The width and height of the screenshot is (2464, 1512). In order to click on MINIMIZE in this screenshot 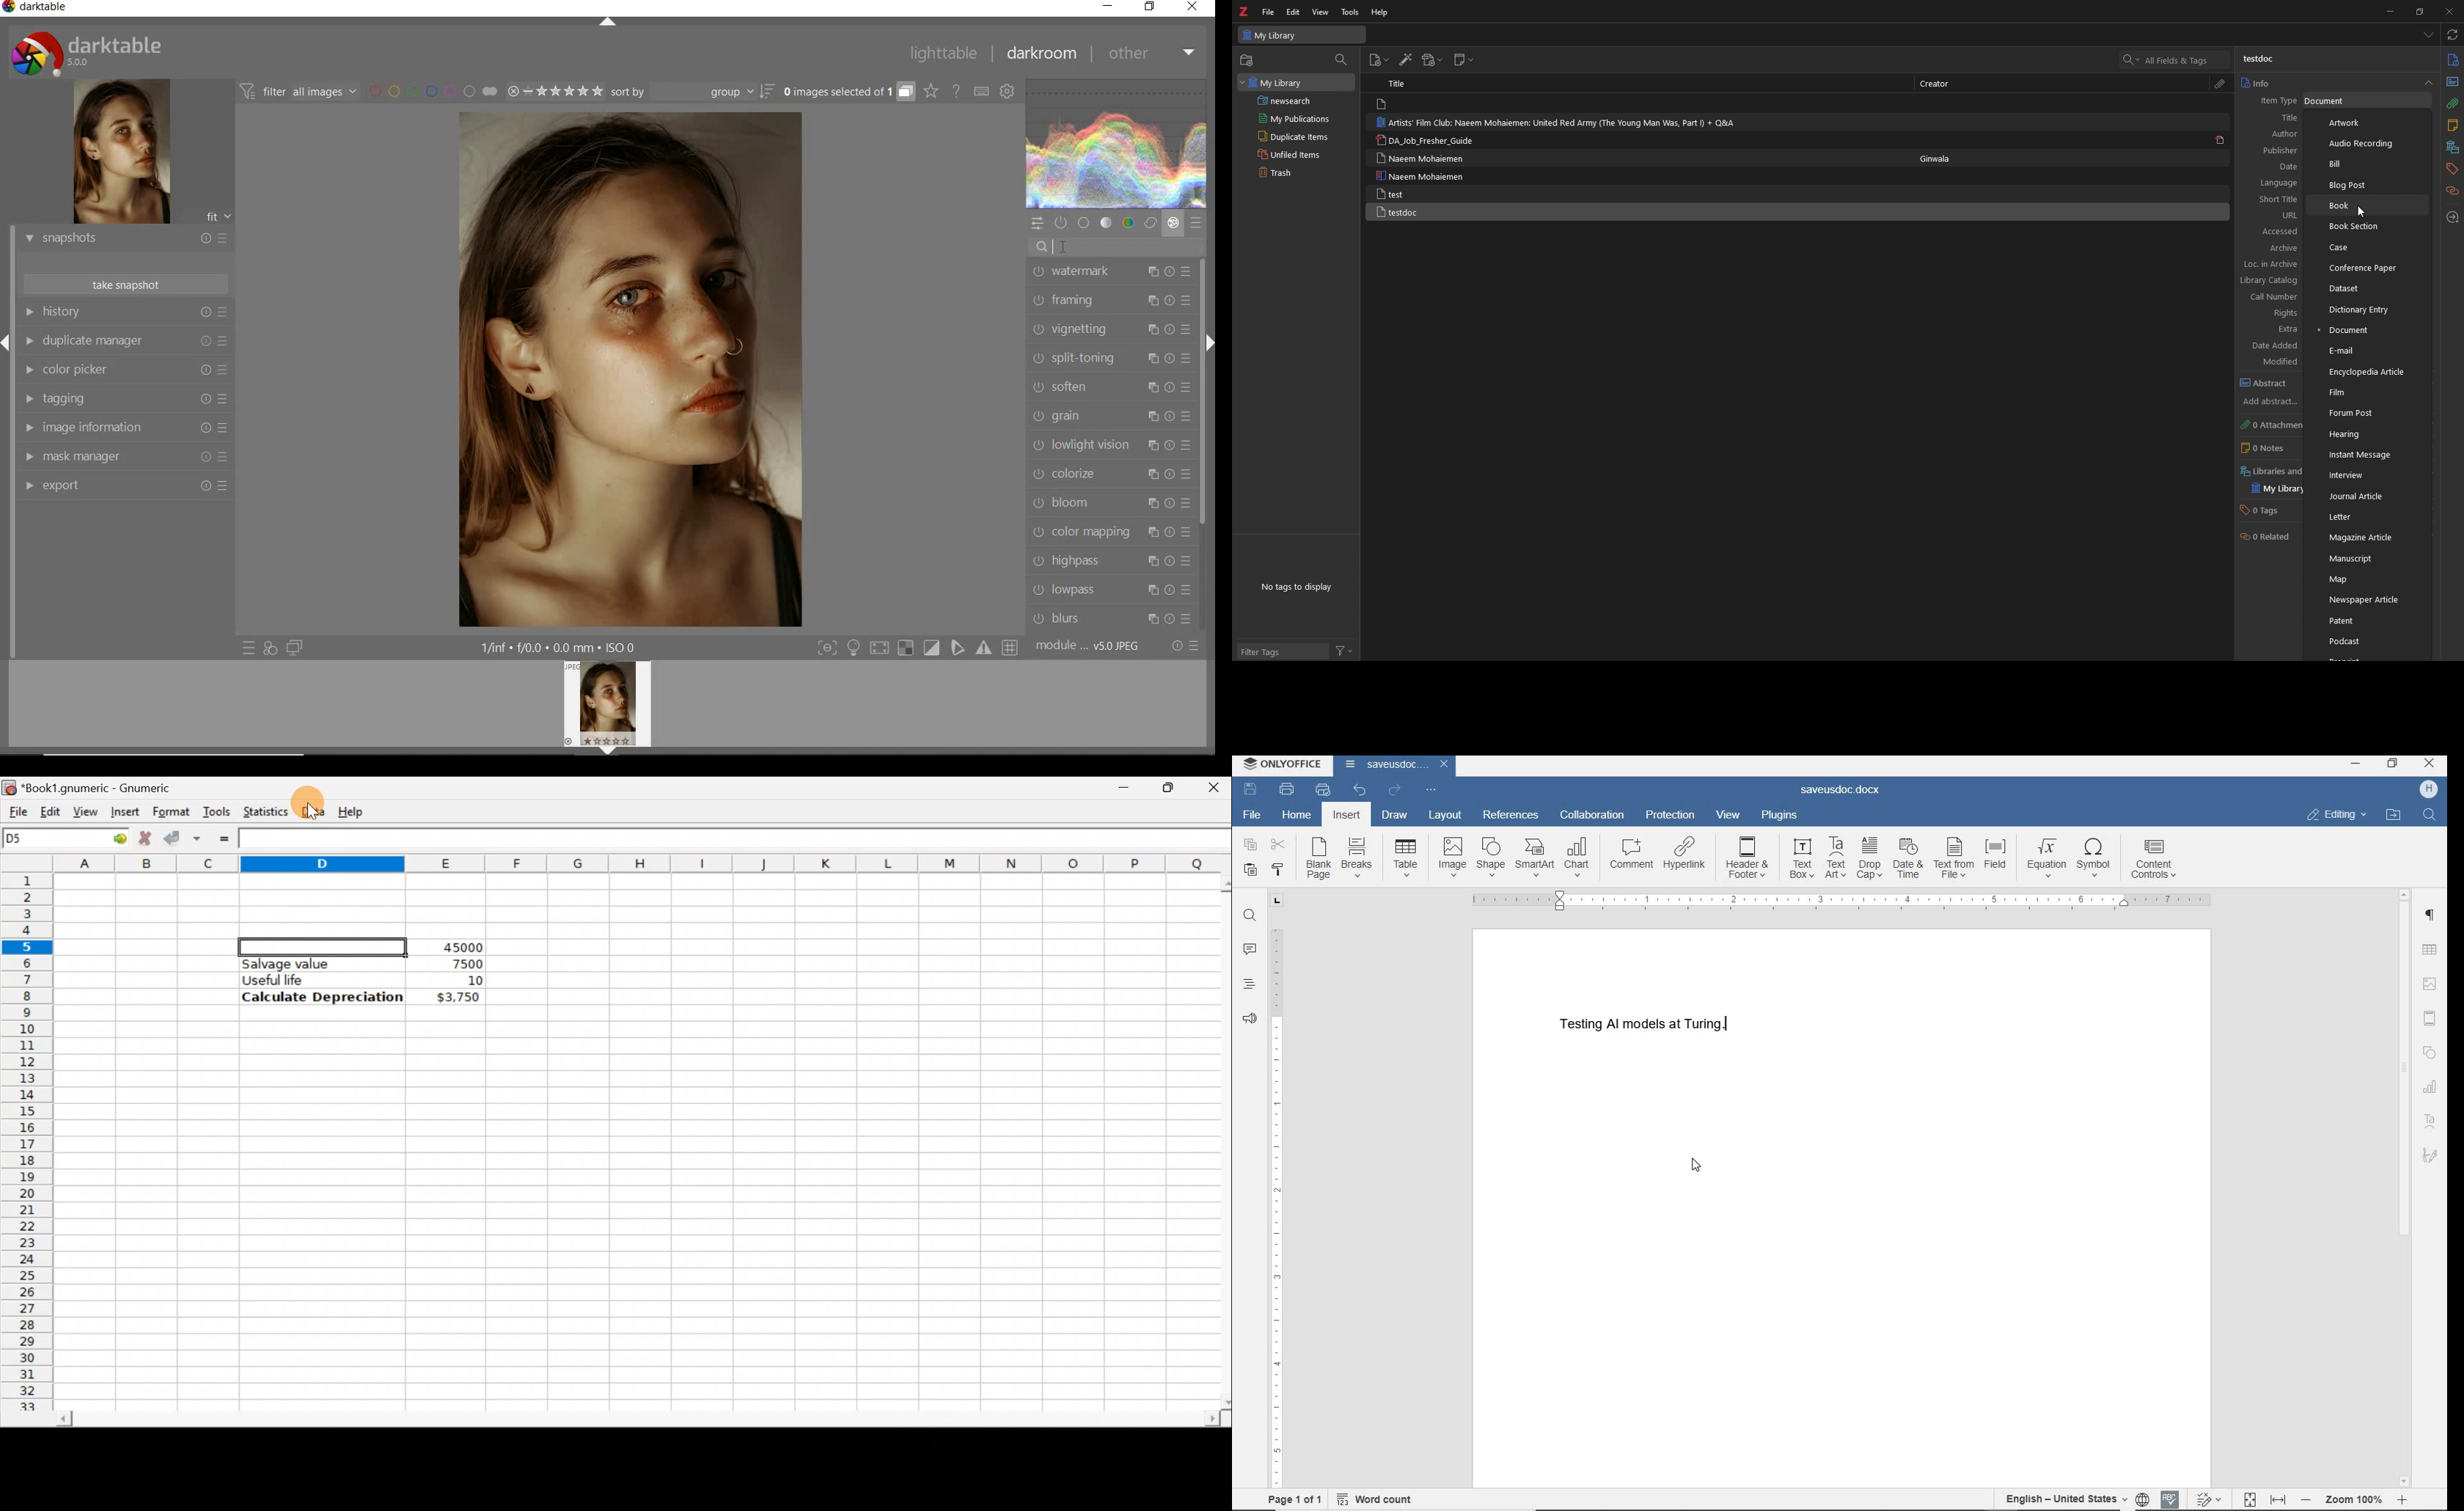, I will do `click(2356, 764)`.